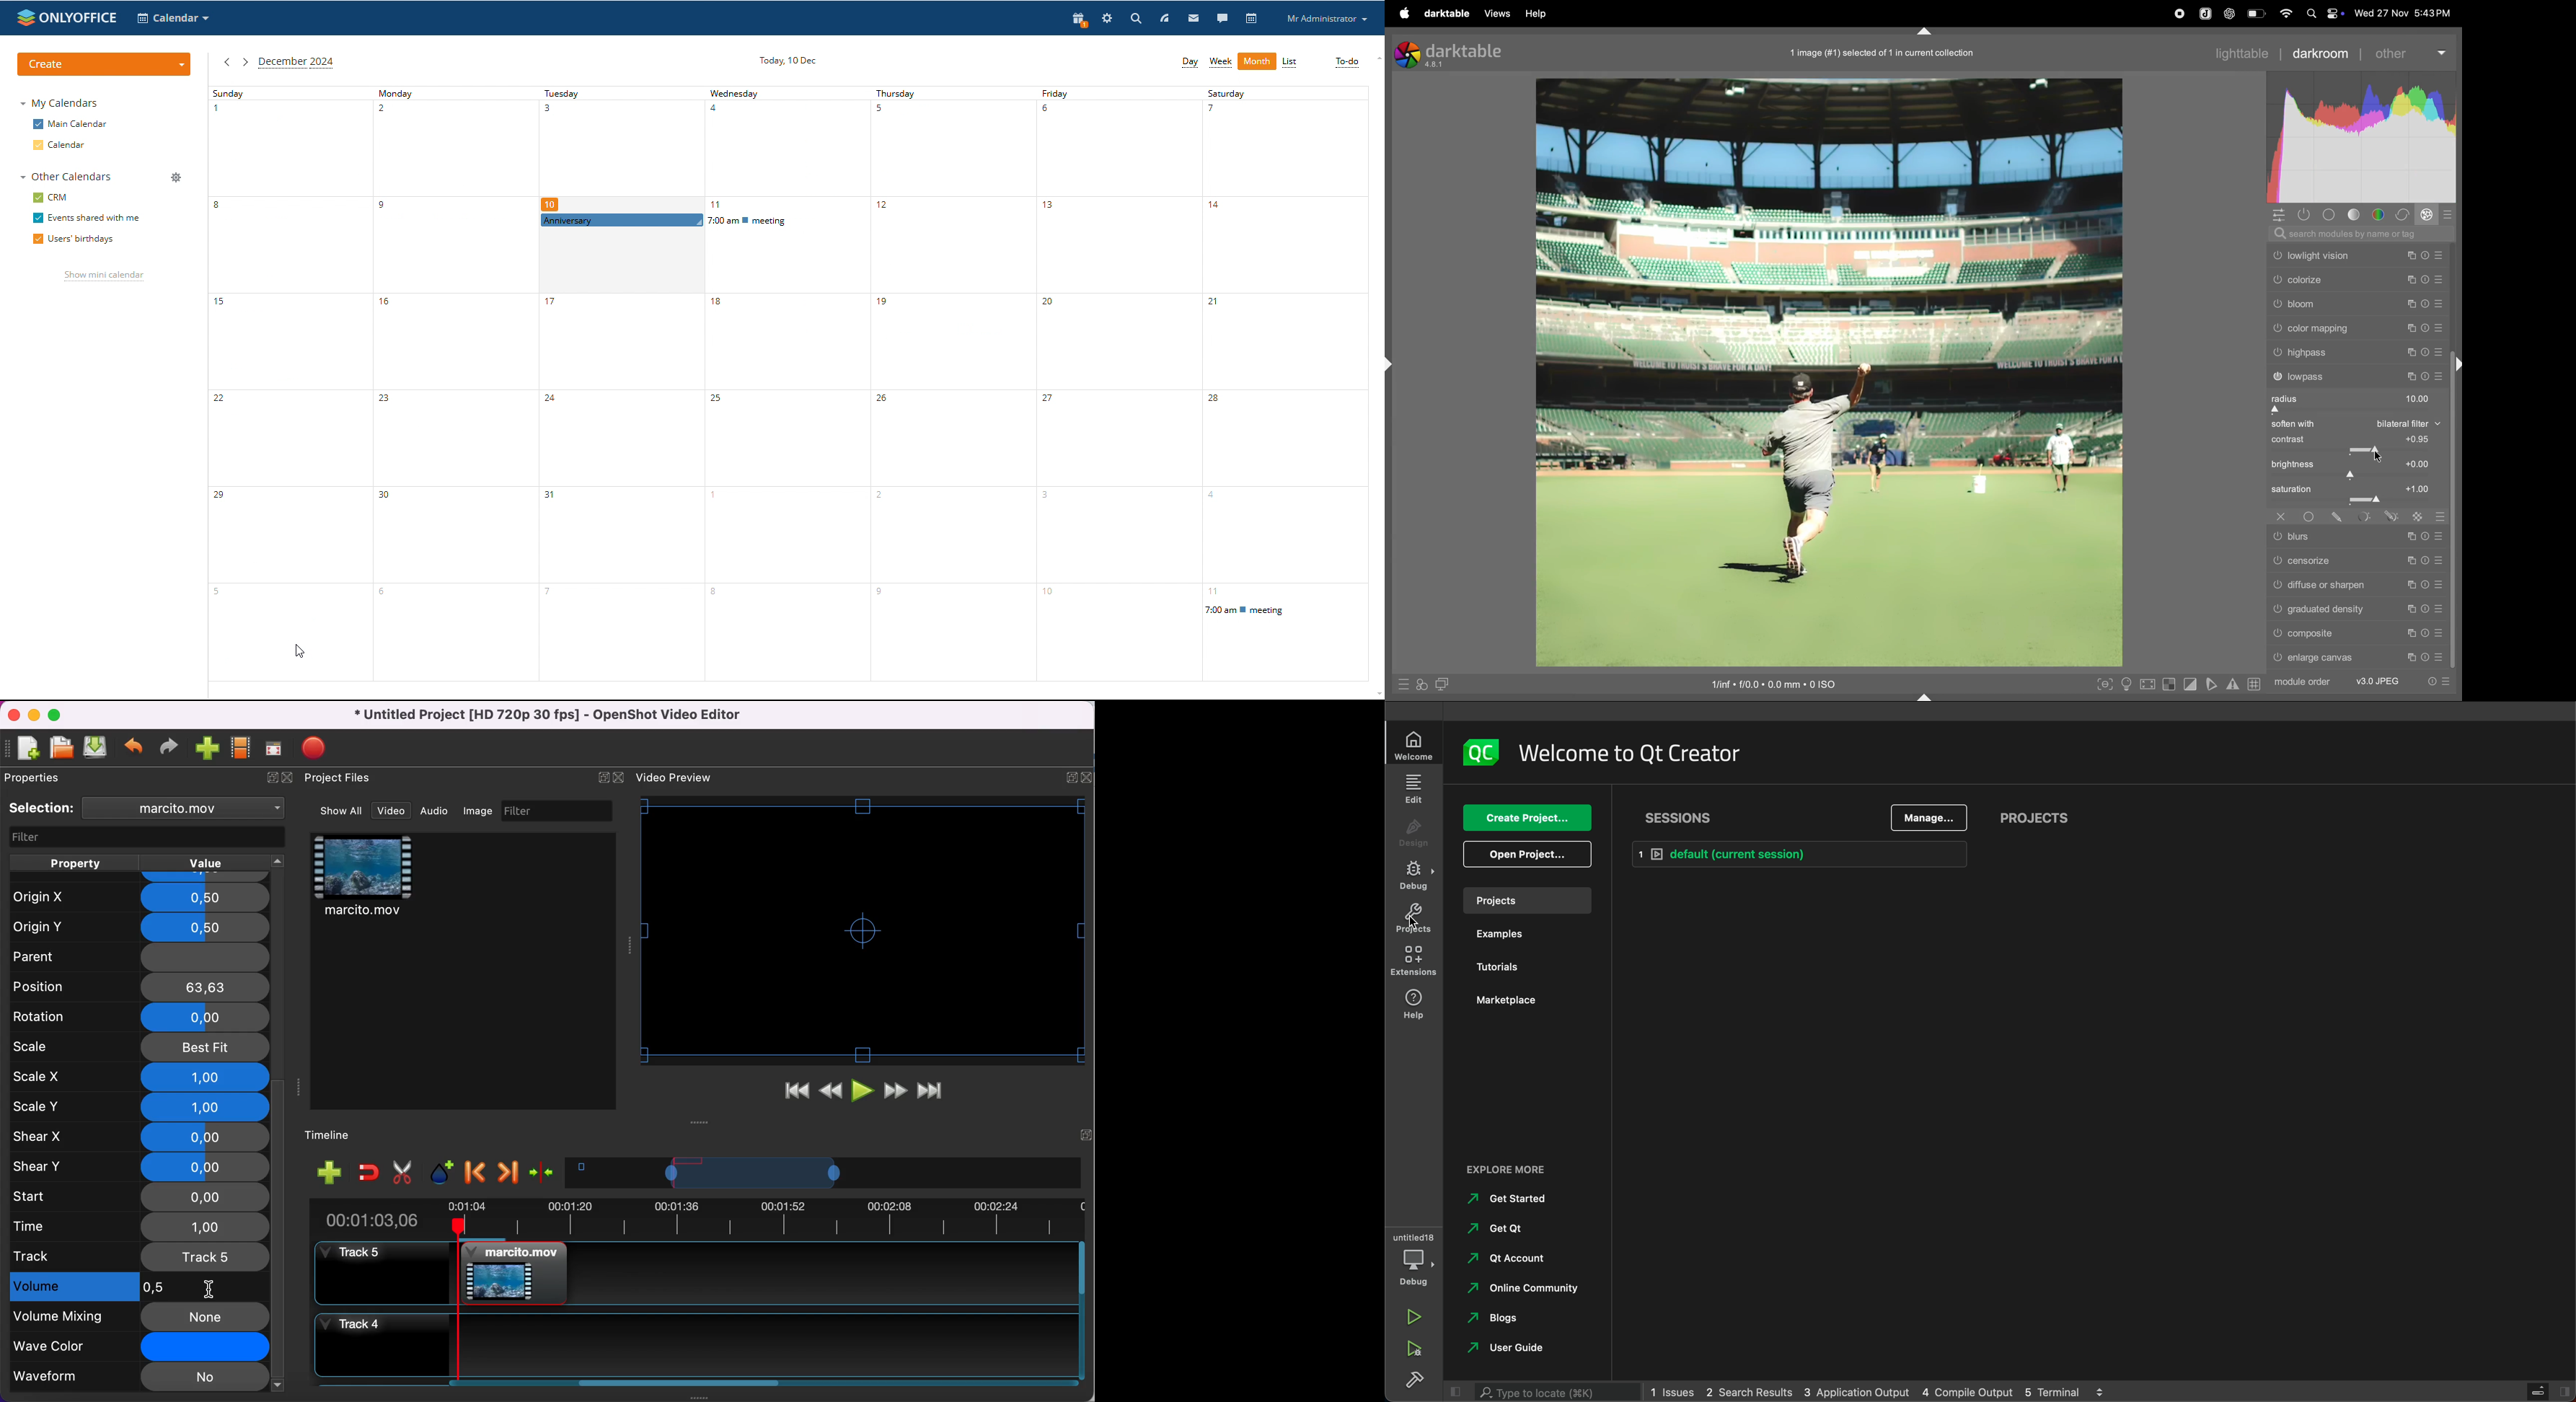  I want to click on blending options, so click(2441, 517).